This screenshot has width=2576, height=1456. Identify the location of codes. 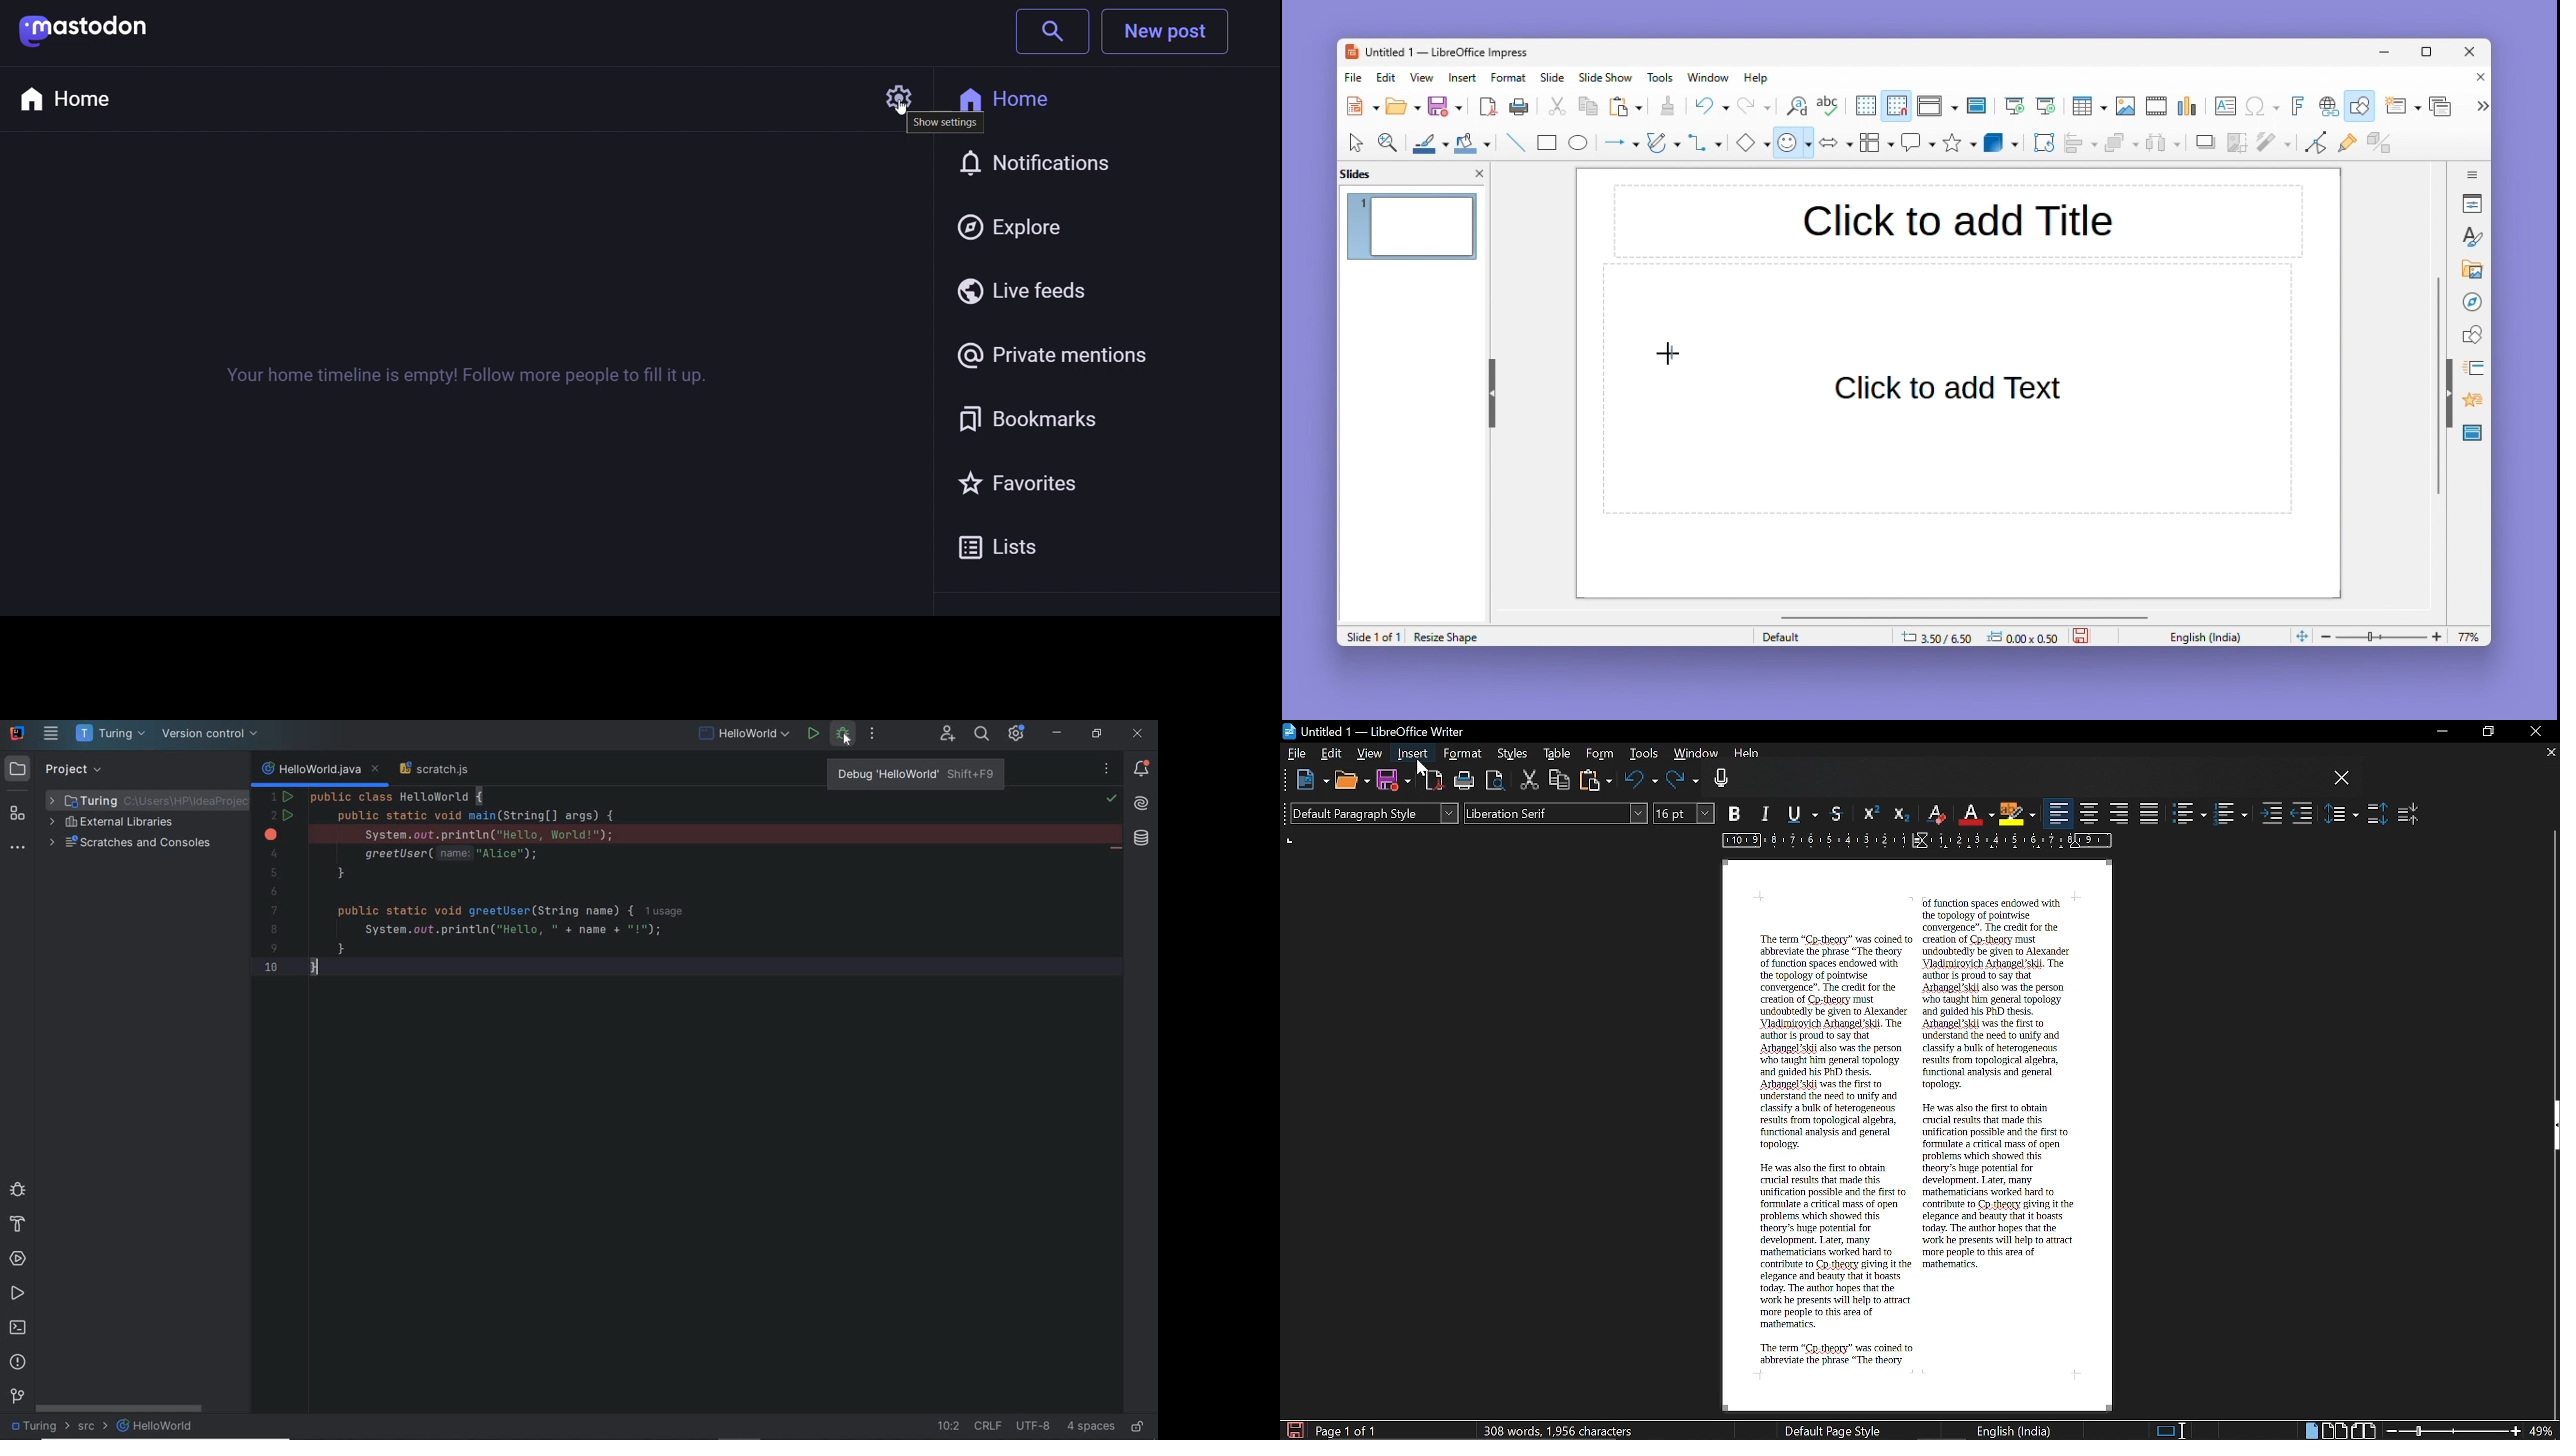
(657, 887).